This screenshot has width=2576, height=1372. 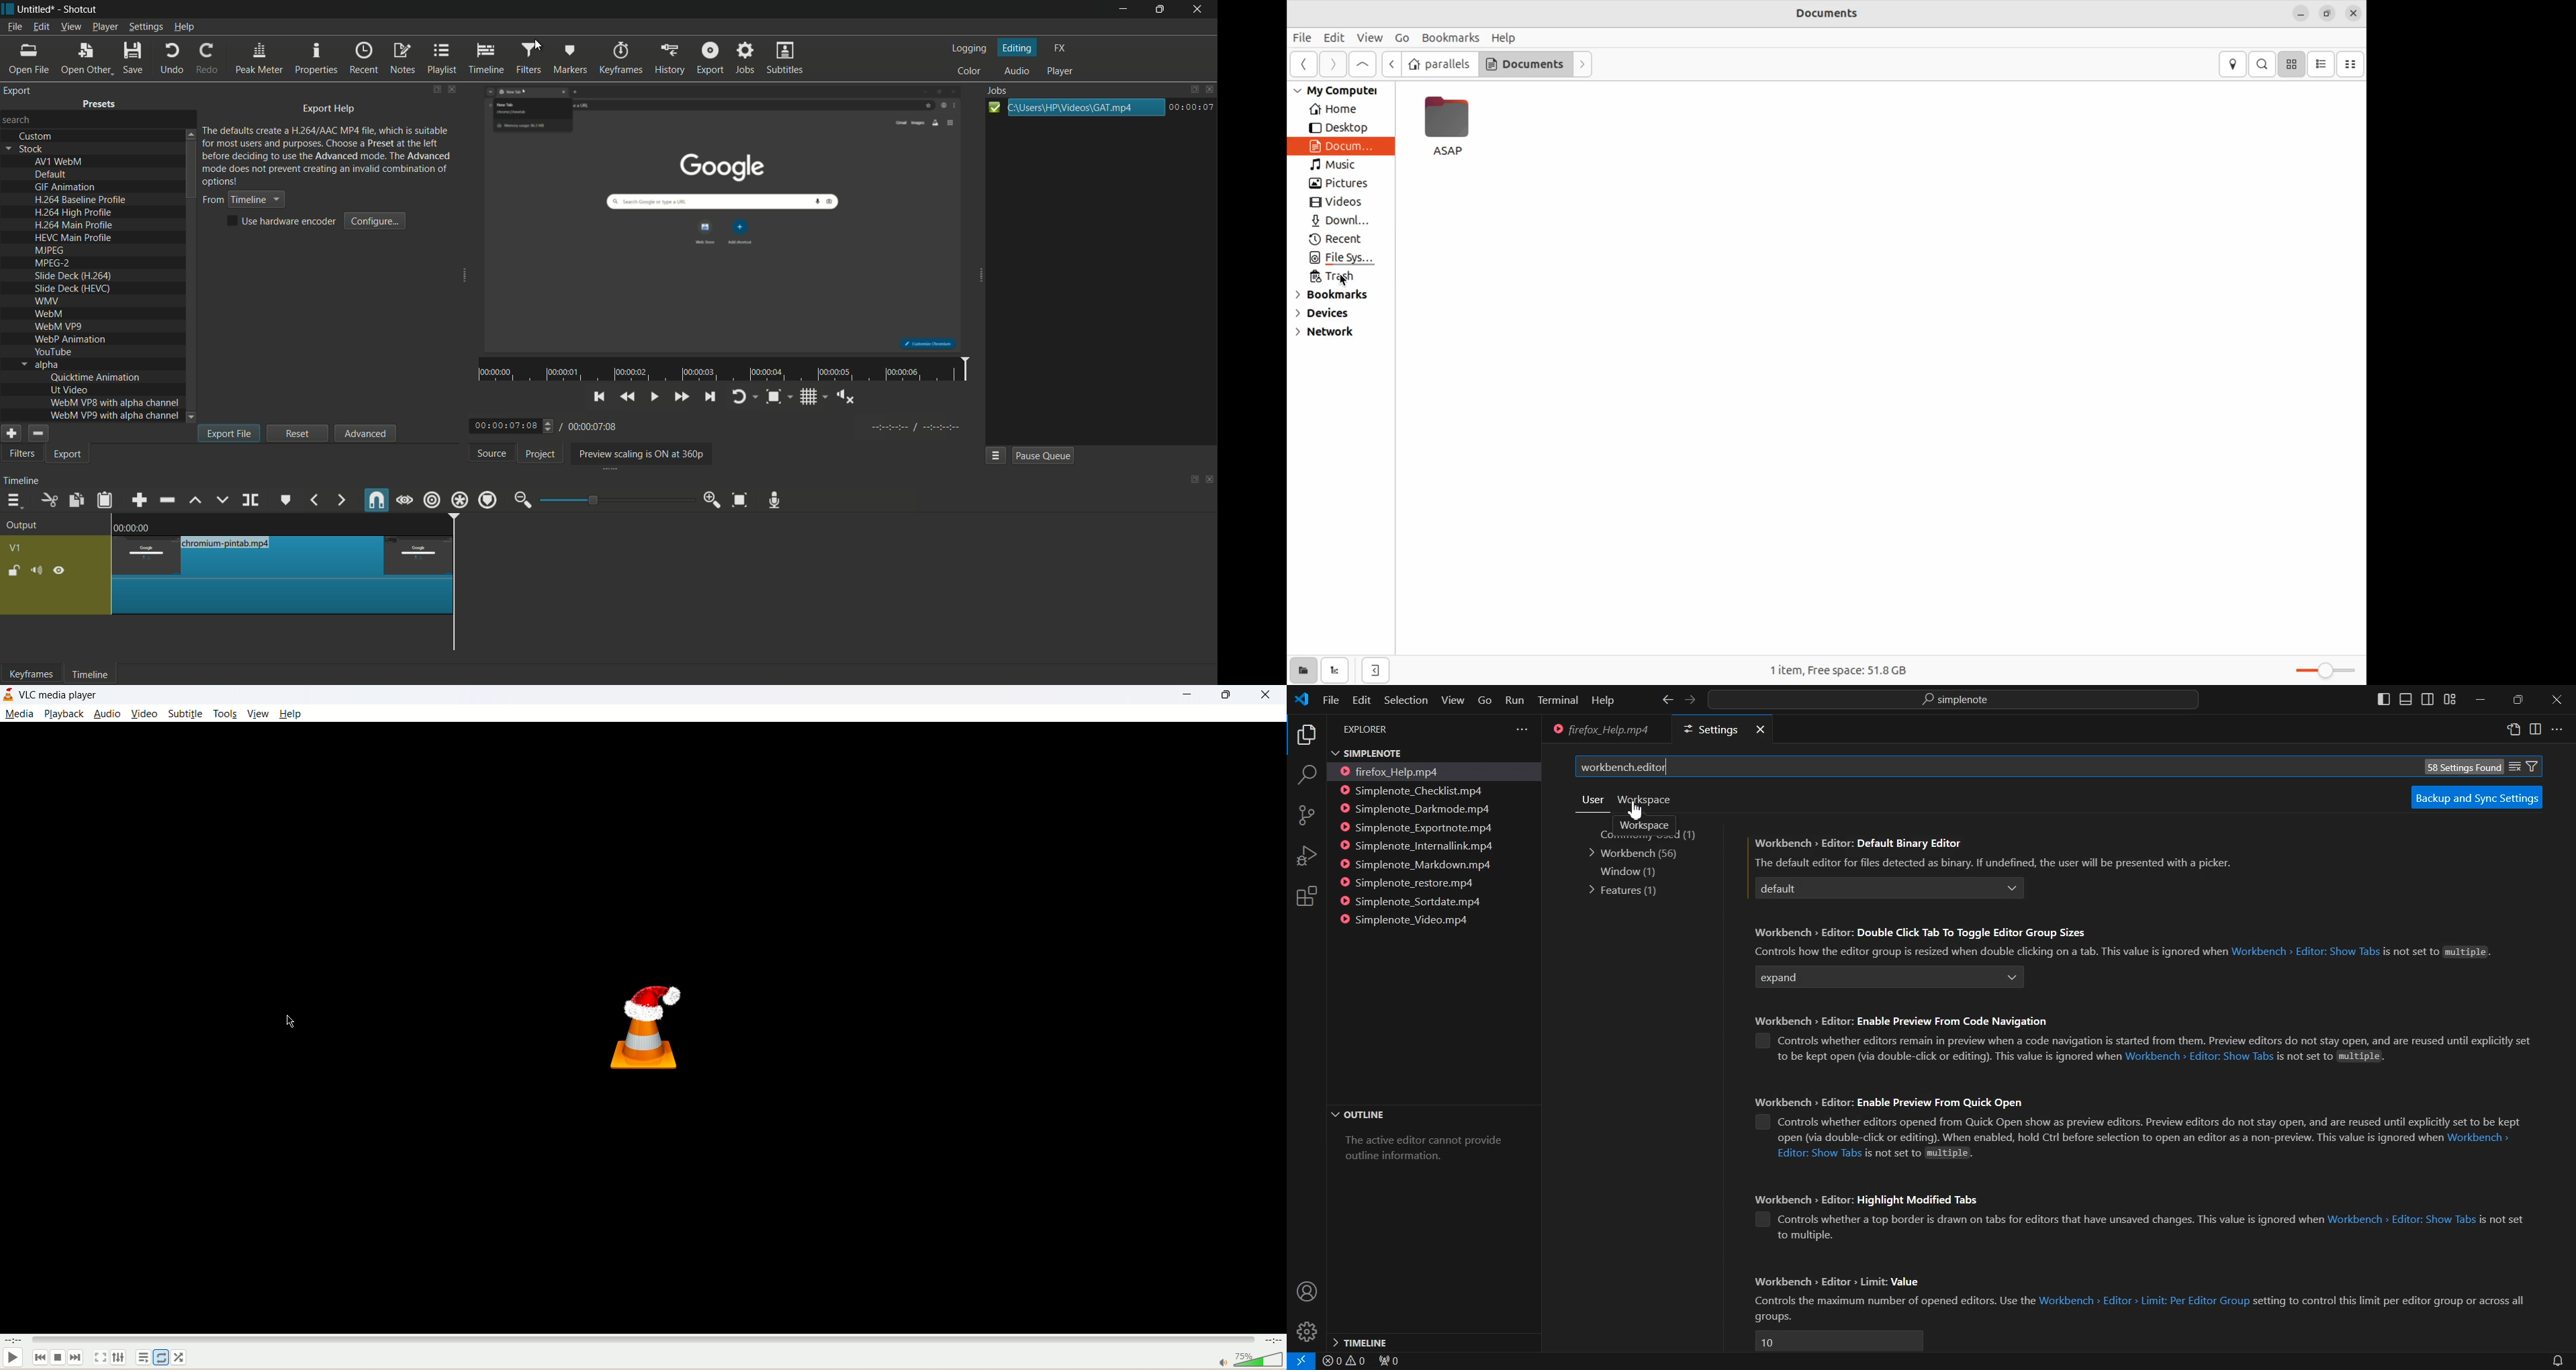 What do you see at coordinates (78, 1359) in the screenshot?
I see `next` at bounding box center [78, 1359].